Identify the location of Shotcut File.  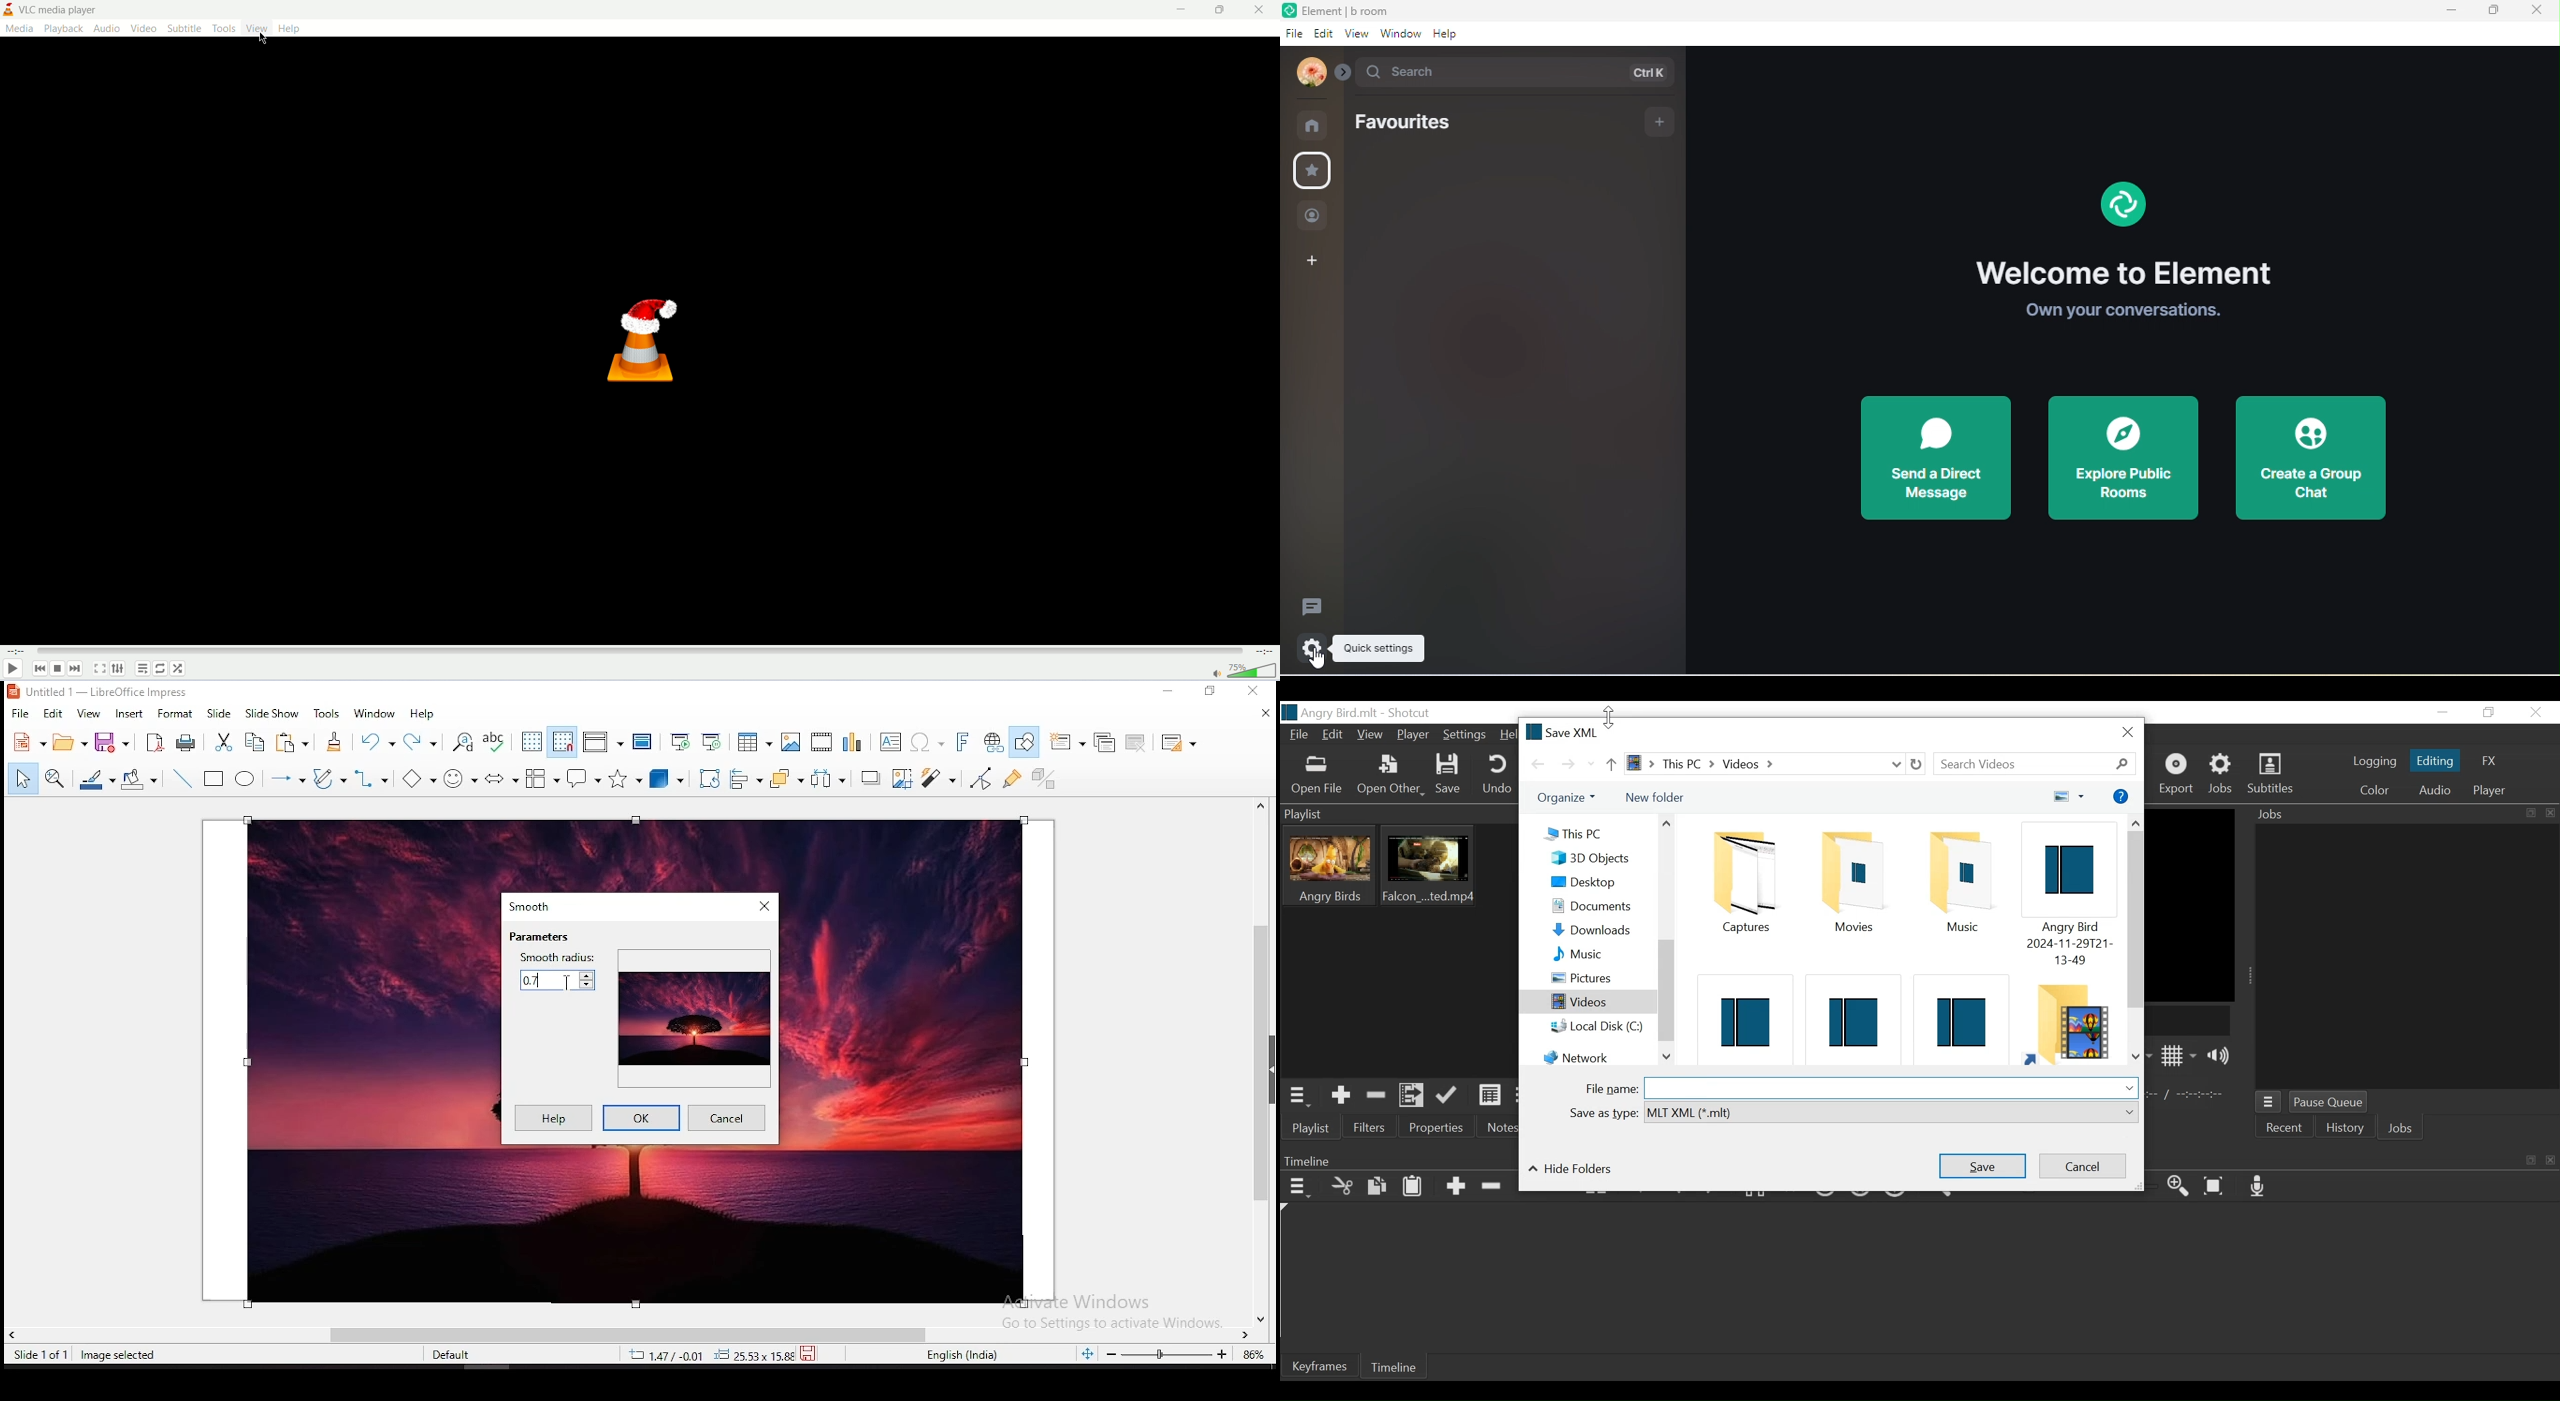
(2065, 897).